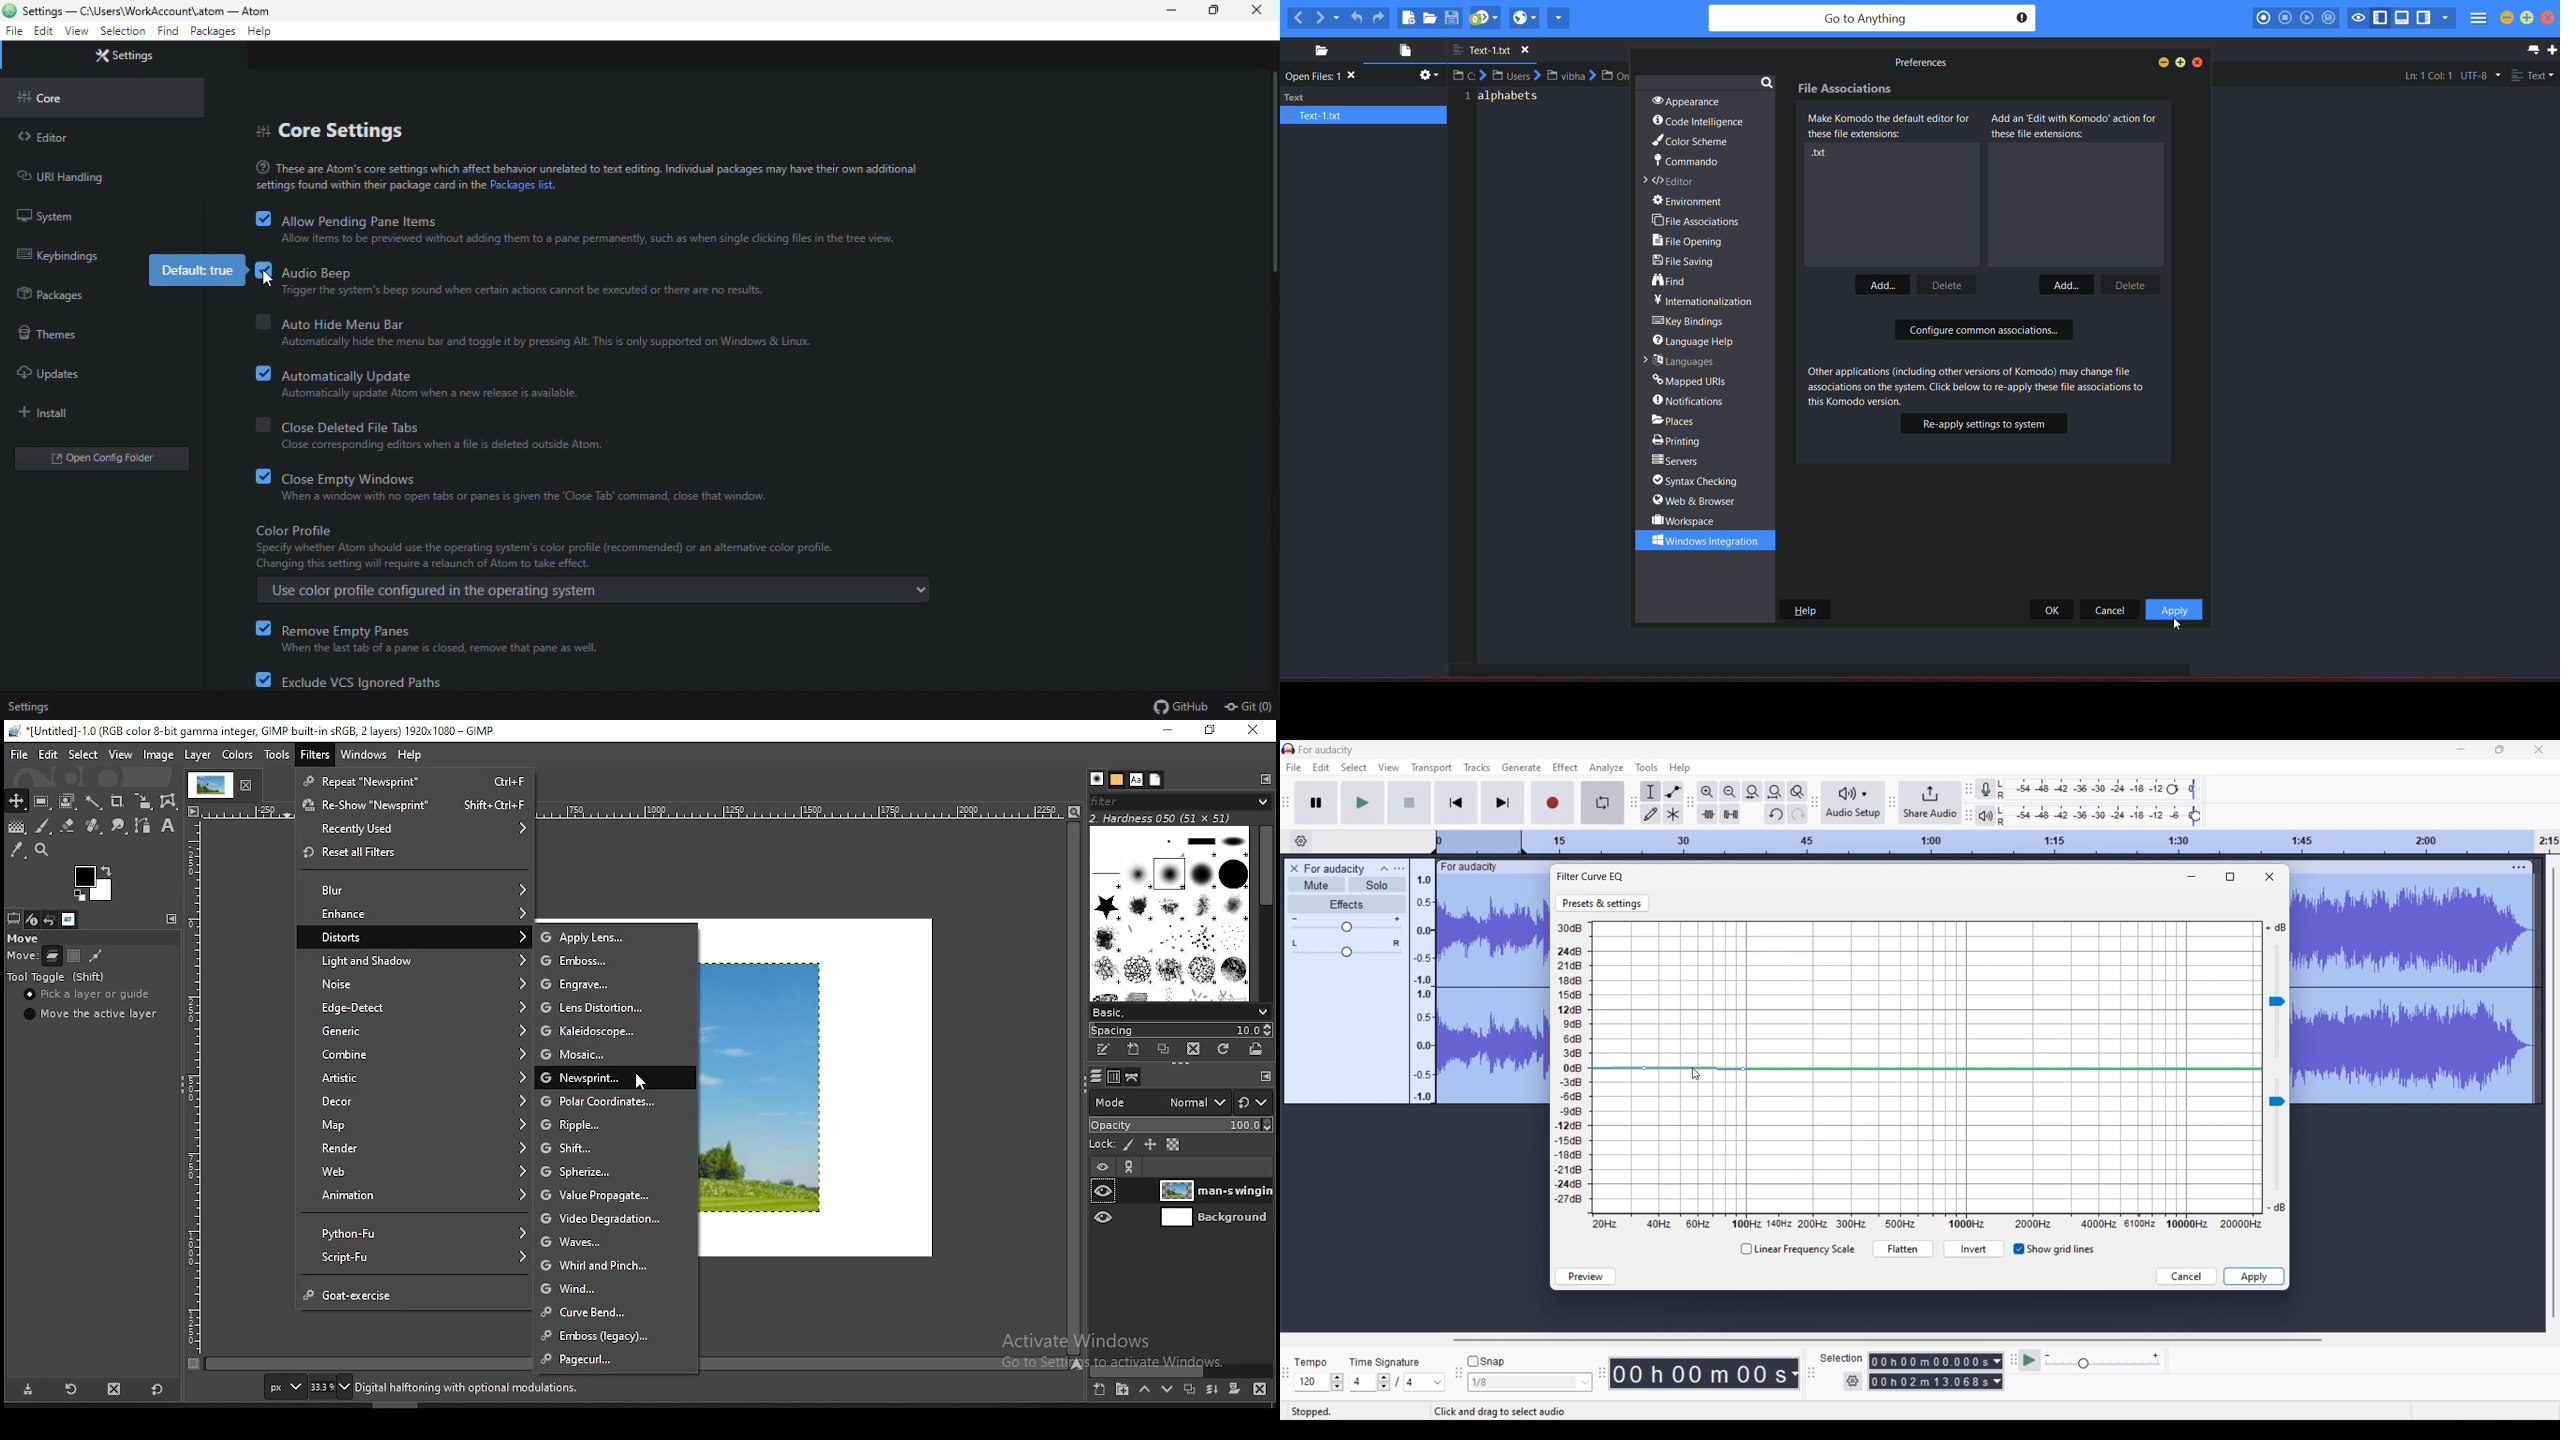 The width and height of the screenshot is (2576, 1456). What do you see at coordinates (1603, 903) in the screenshot?
I see `Go to Presets and settings` at bounding box center [1603, 903].